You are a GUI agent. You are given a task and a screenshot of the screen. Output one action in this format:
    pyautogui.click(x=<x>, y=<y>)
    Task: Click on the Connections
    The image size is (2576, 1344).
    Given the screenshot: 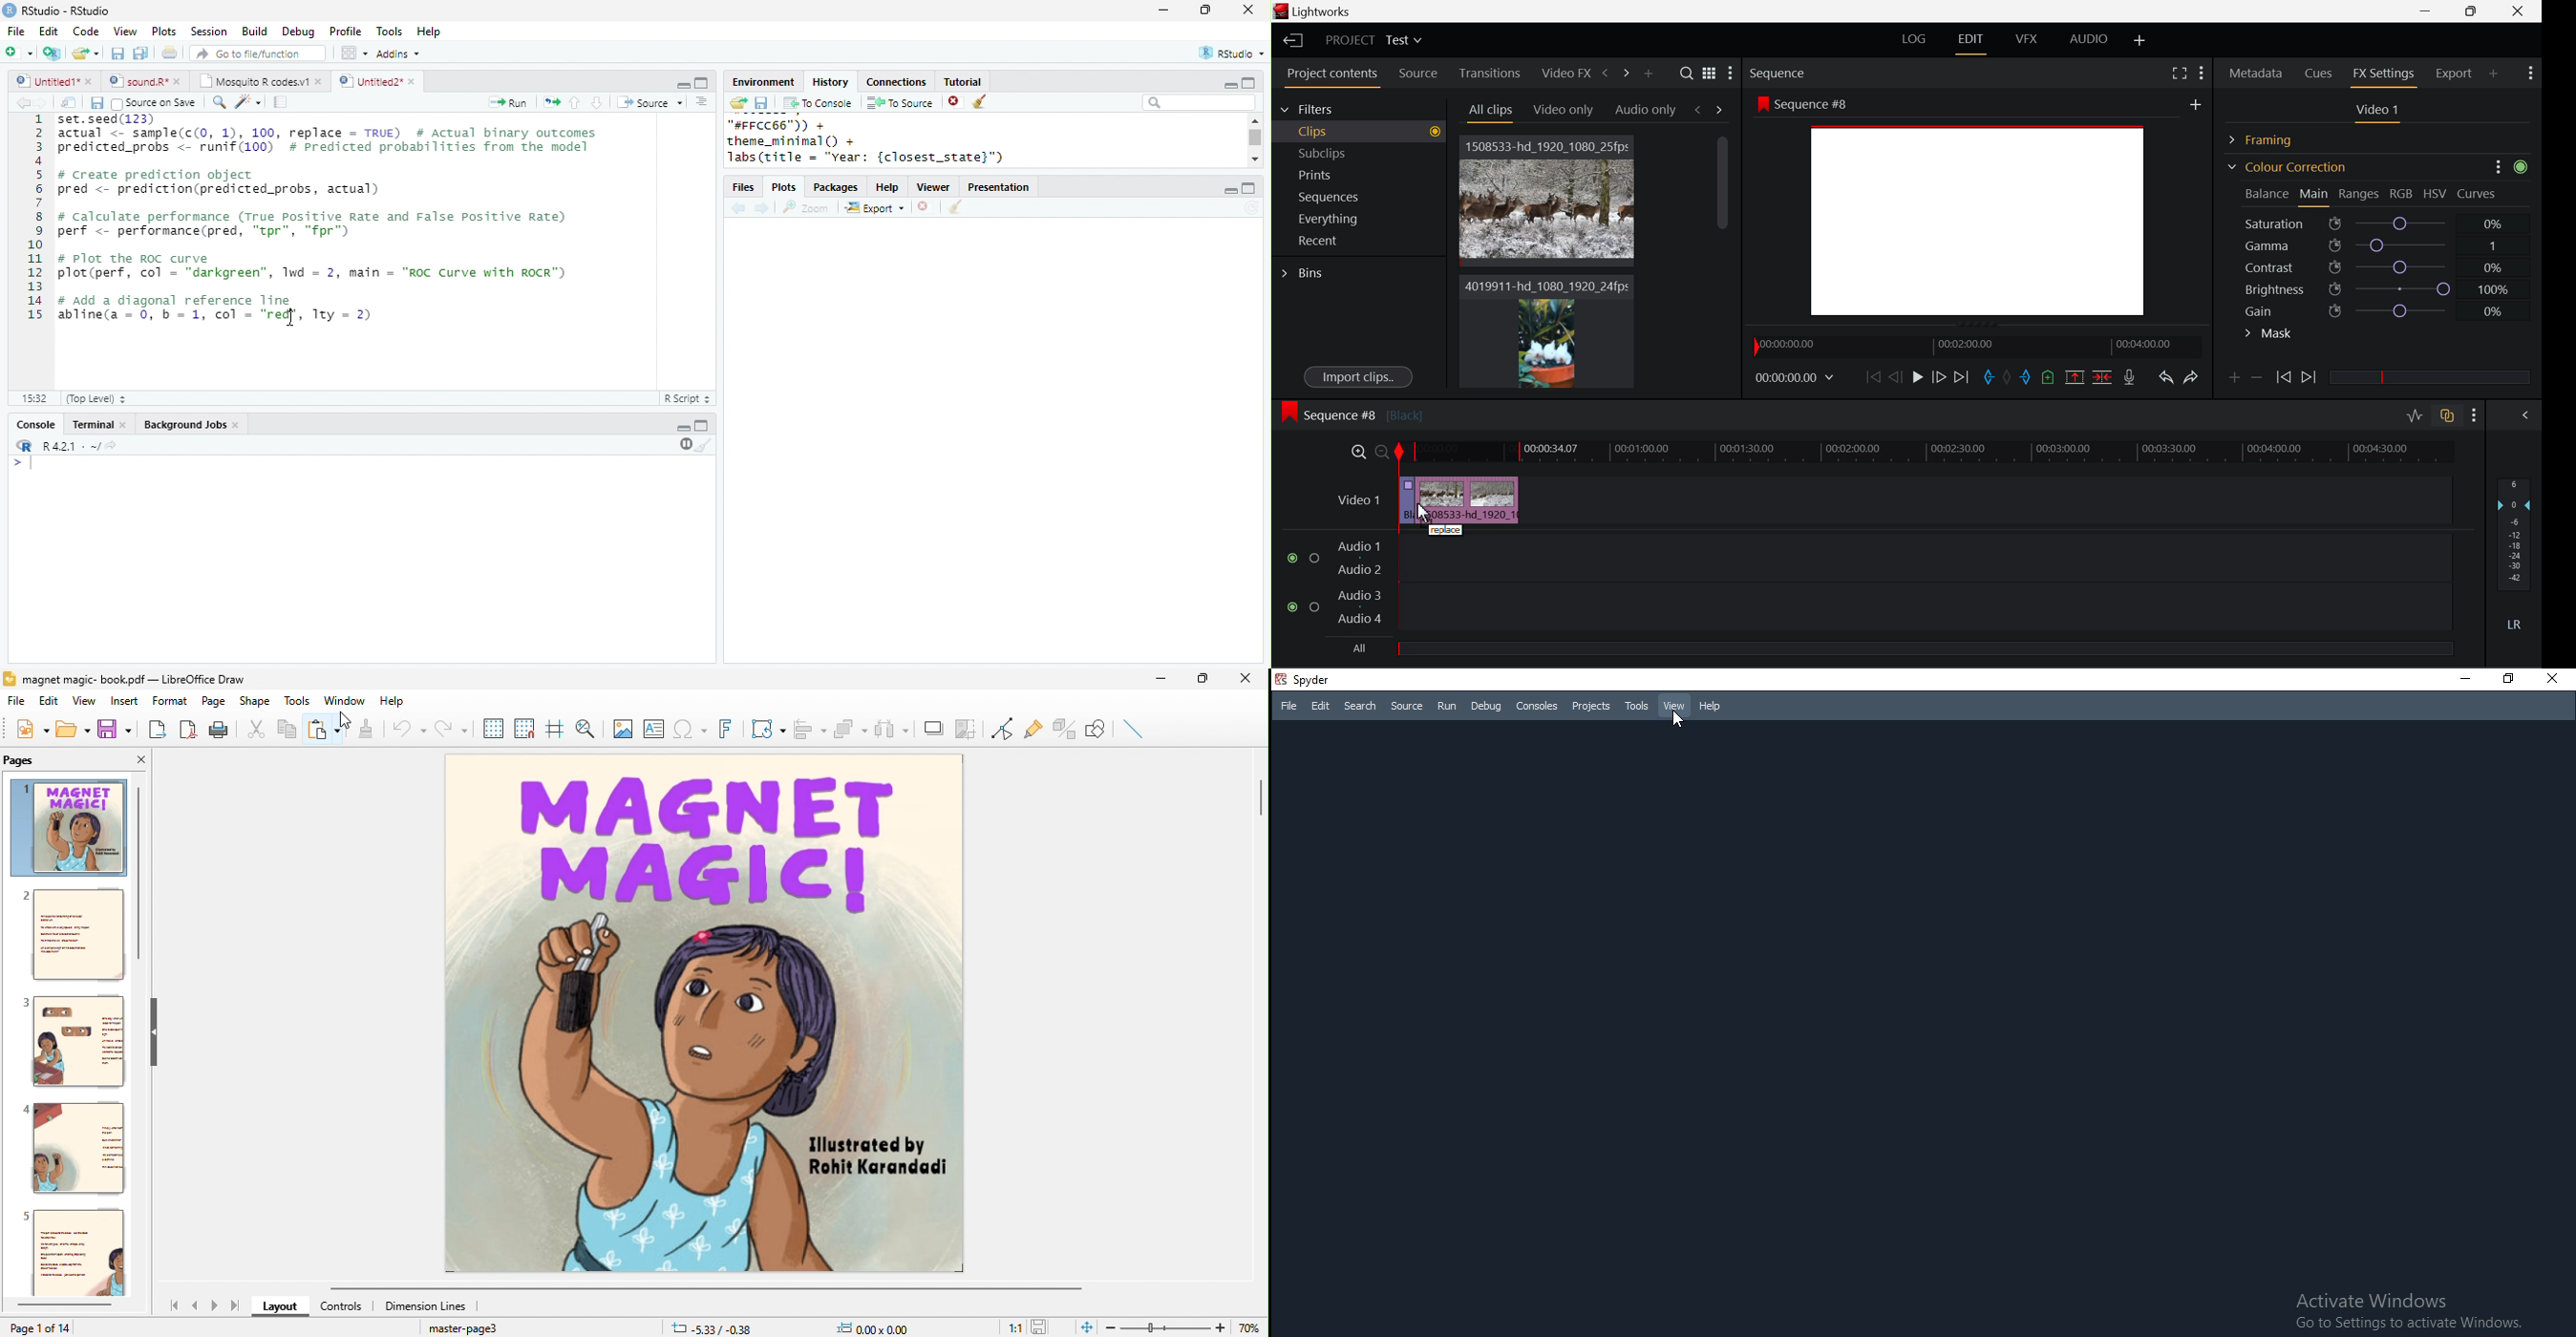 What is the action you would take?
    pyautogui.click(x=896, y=82)
    